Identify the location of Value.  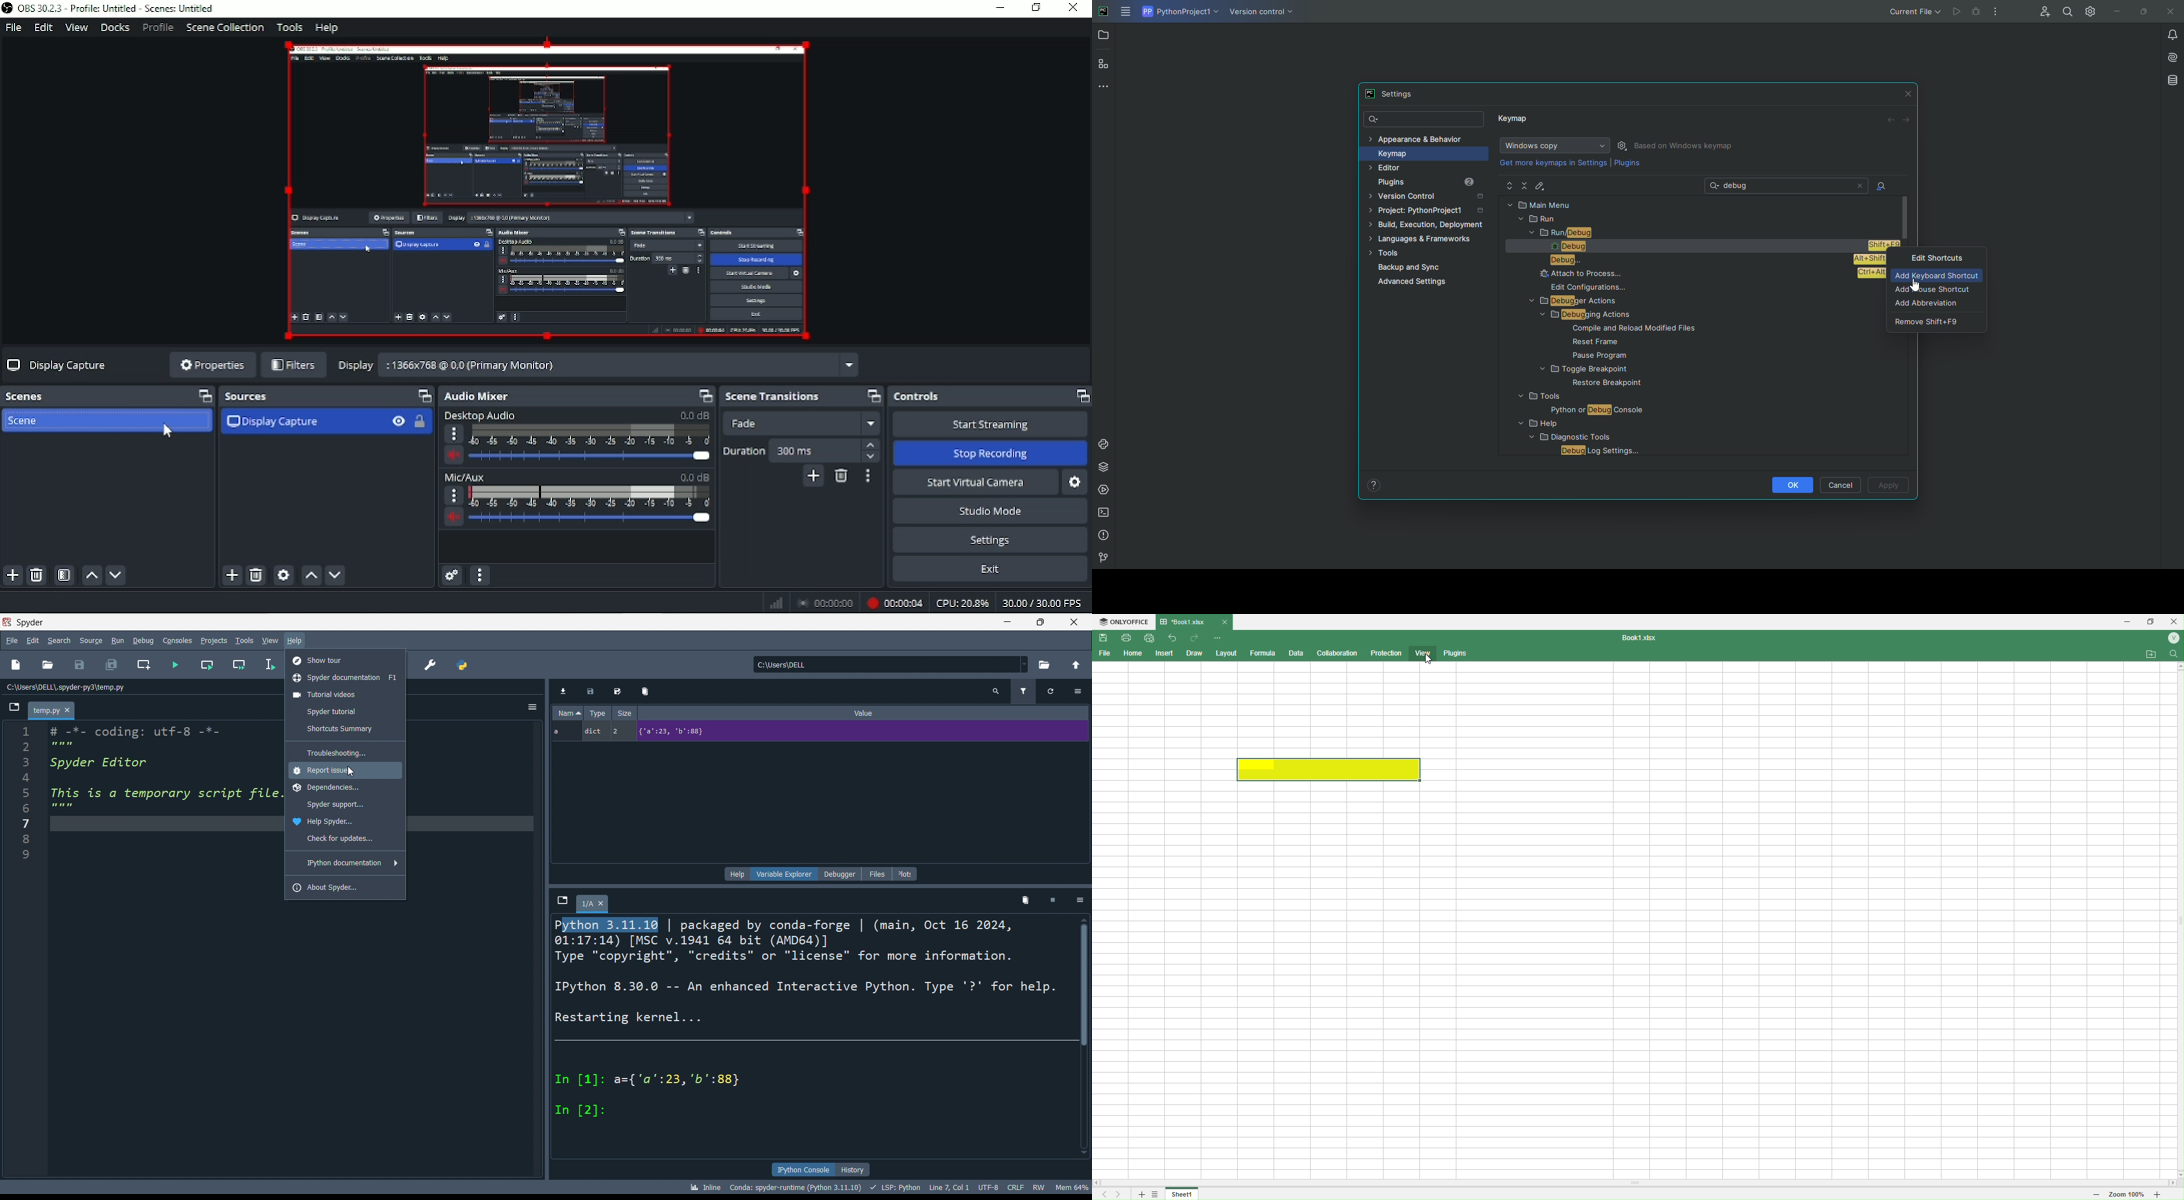
(863, 713).